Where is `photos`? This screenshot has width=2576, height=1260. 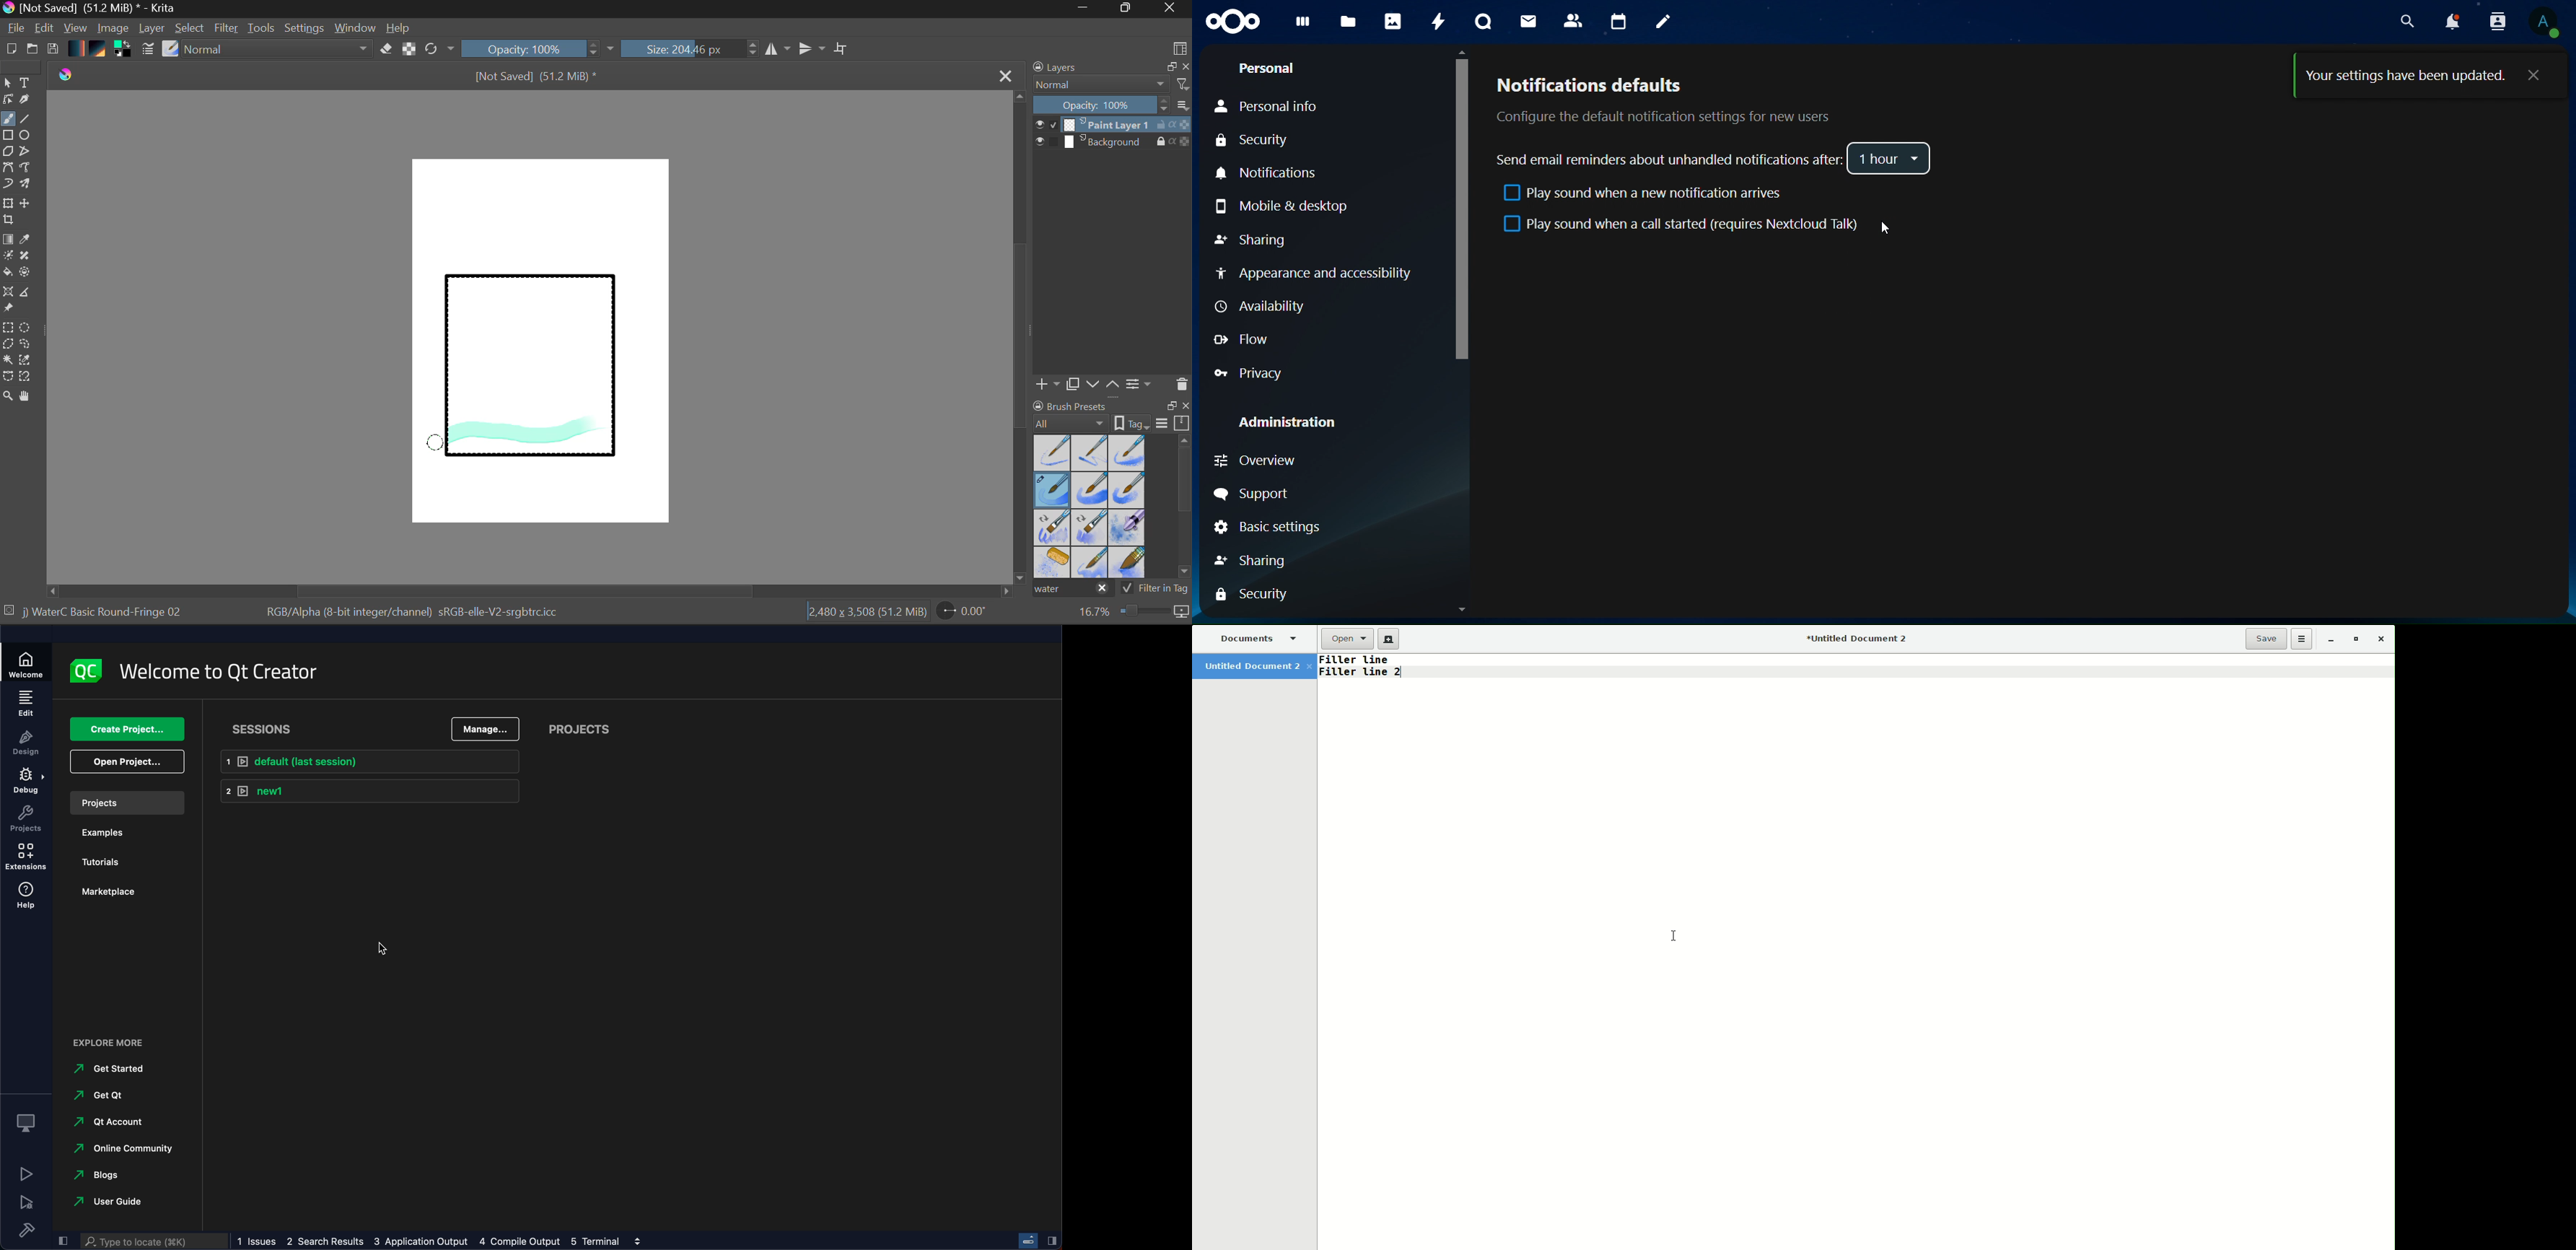
photos is located at coordinates (1392, 22).